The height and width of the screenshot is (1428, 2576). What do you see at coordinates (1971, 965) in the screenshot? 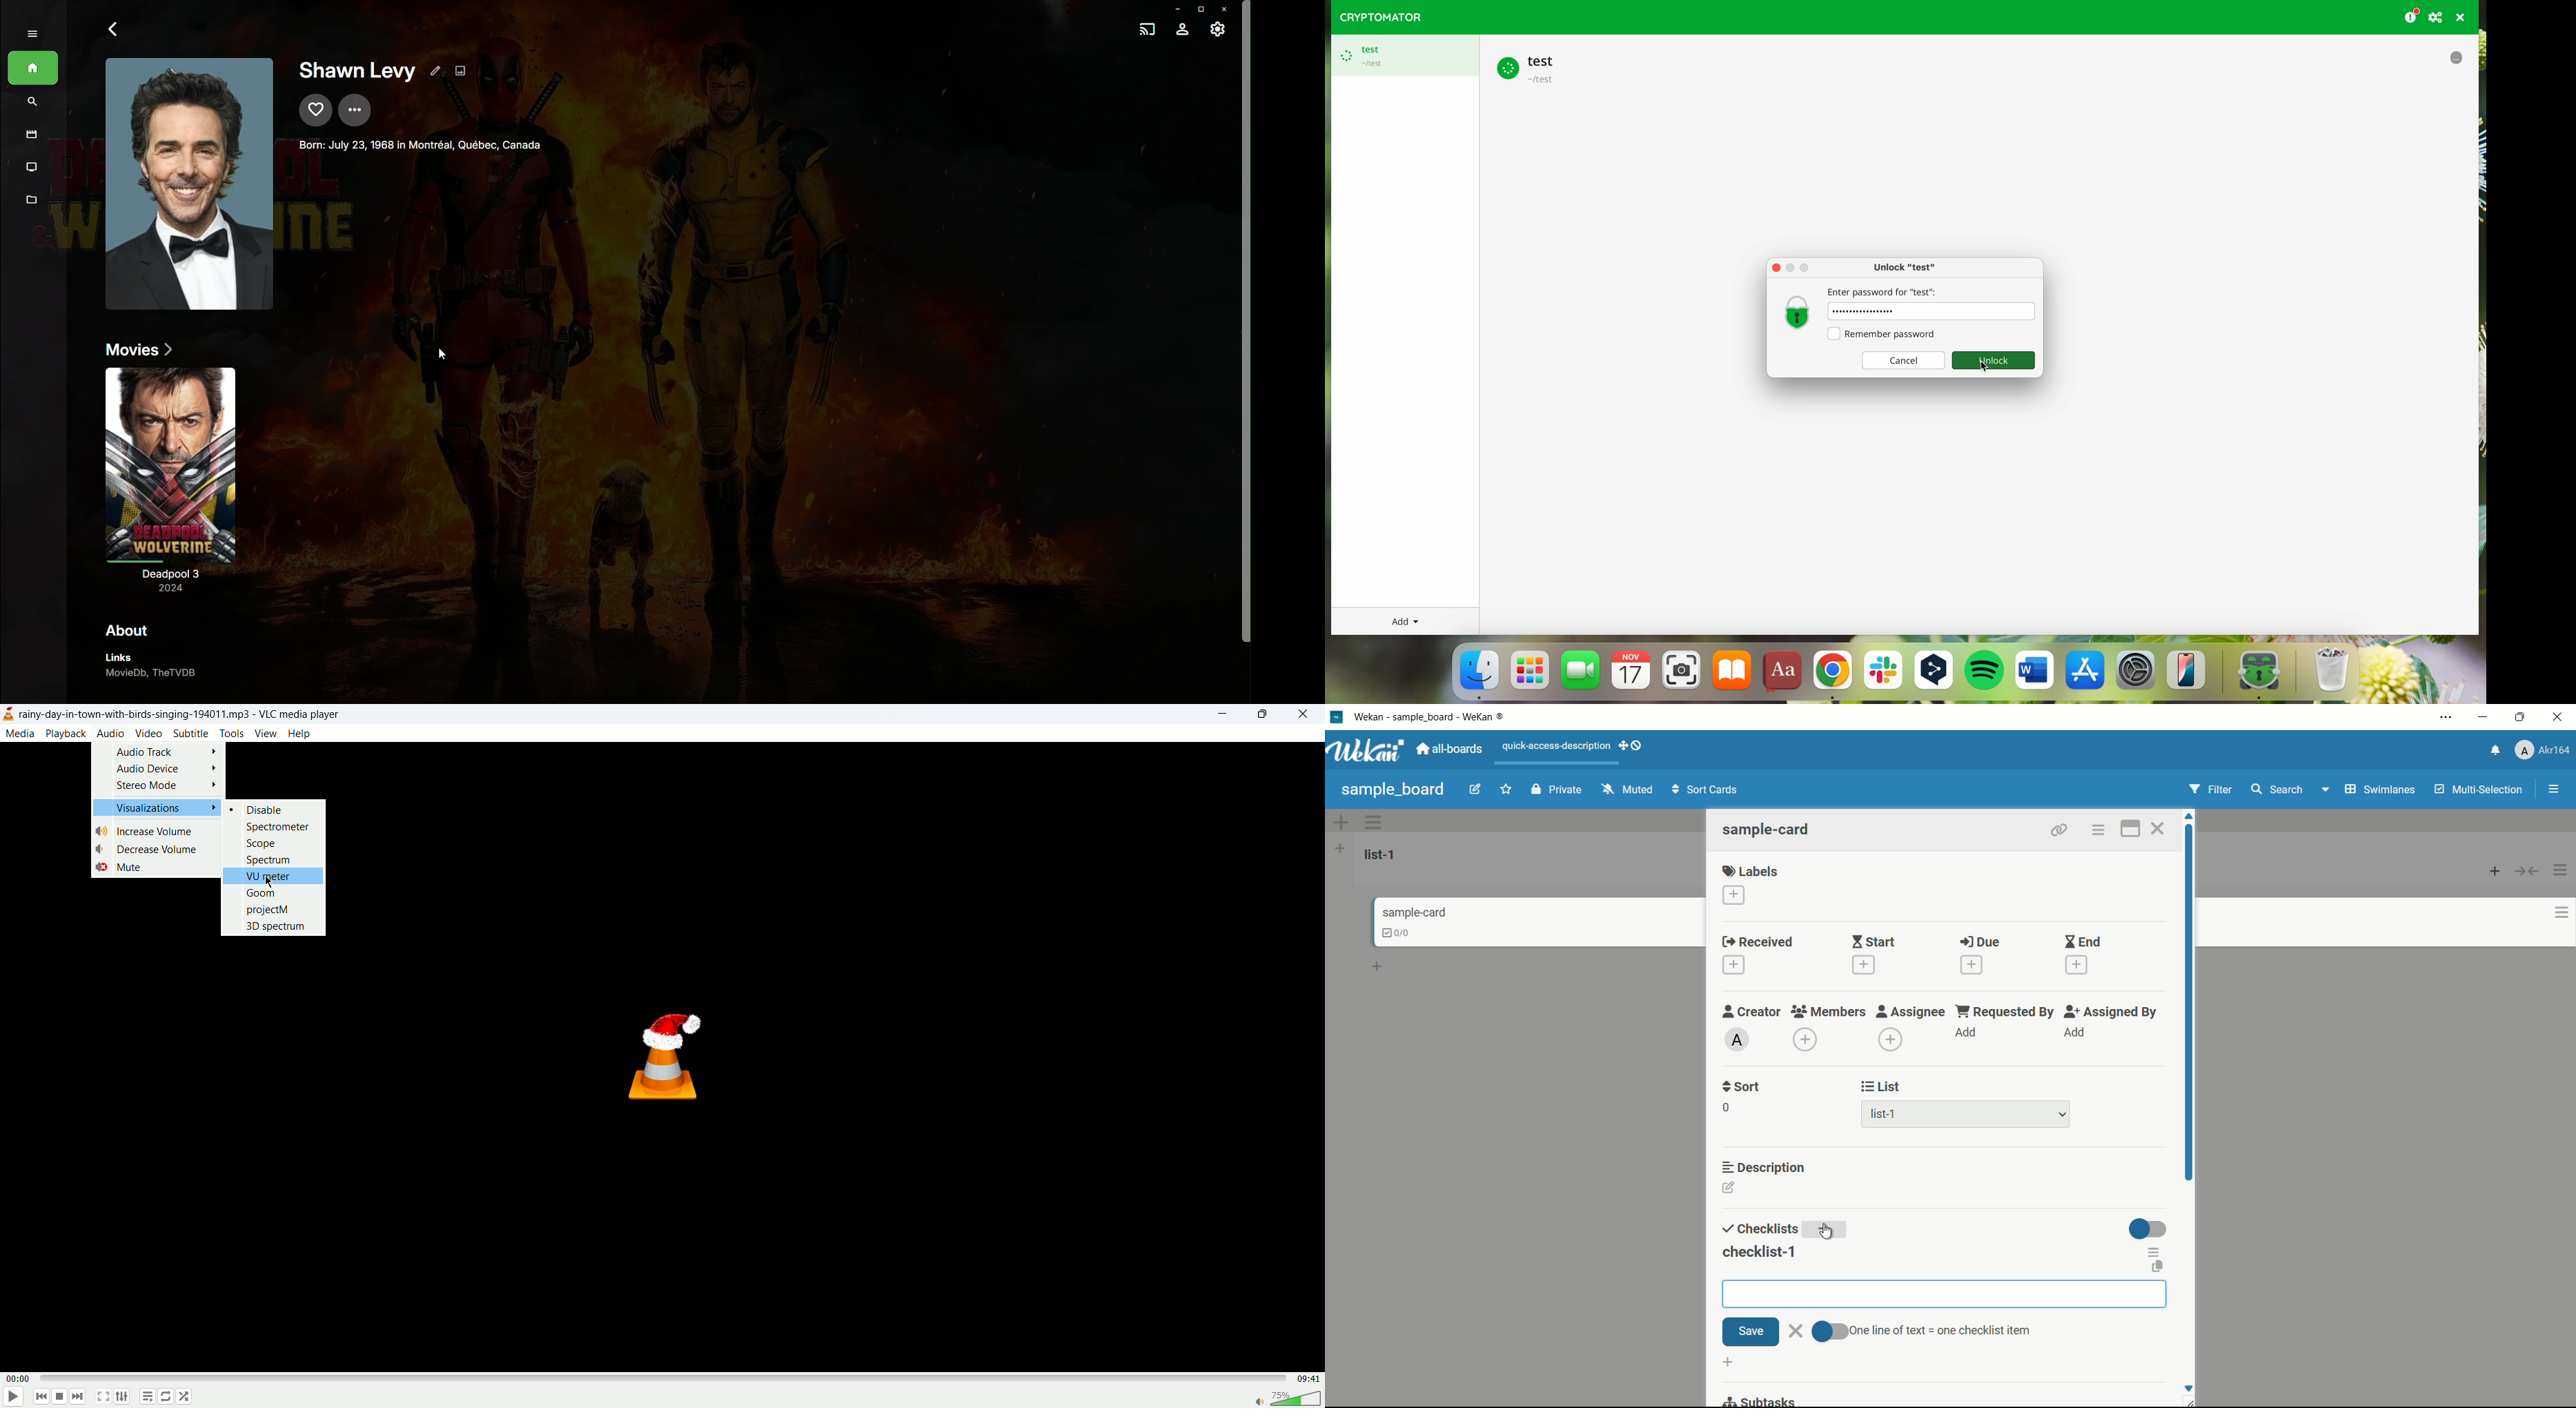
I see `add date` at bounding box center [1971, 965].